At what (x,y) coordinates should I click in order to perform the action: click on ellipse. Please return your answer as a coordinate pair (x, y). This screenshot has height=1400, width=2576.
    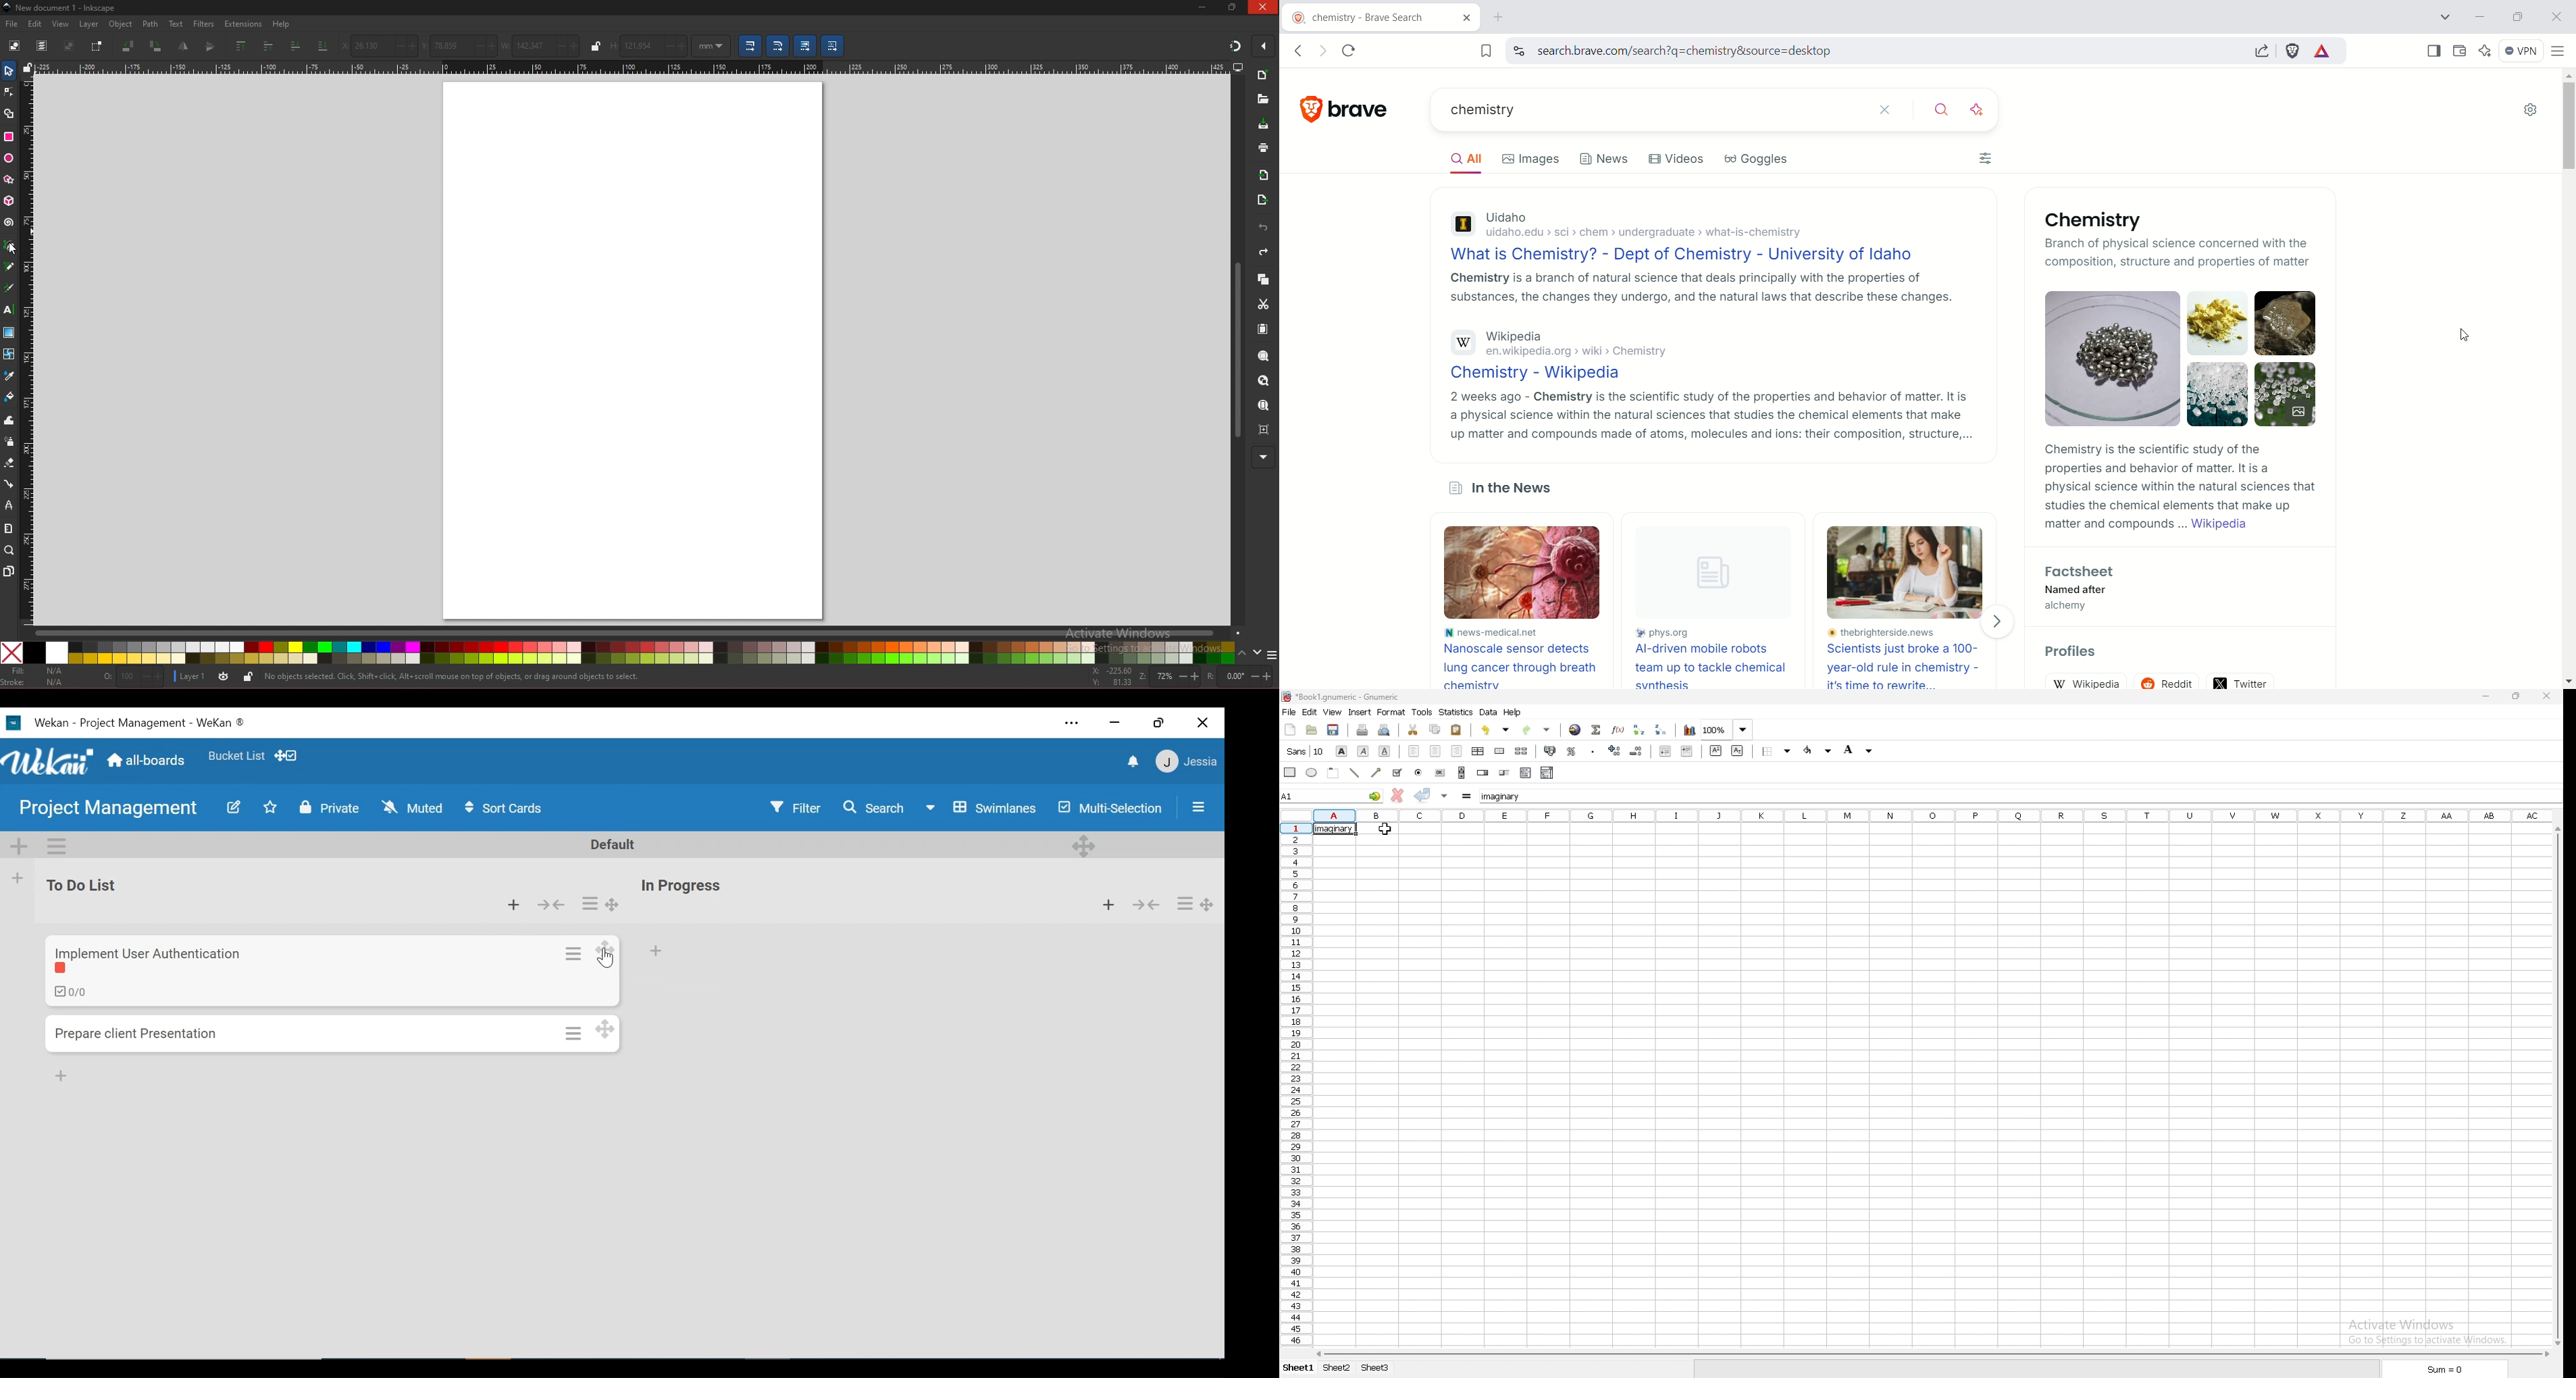
    Looking at the image, I should click on (1311, 773).